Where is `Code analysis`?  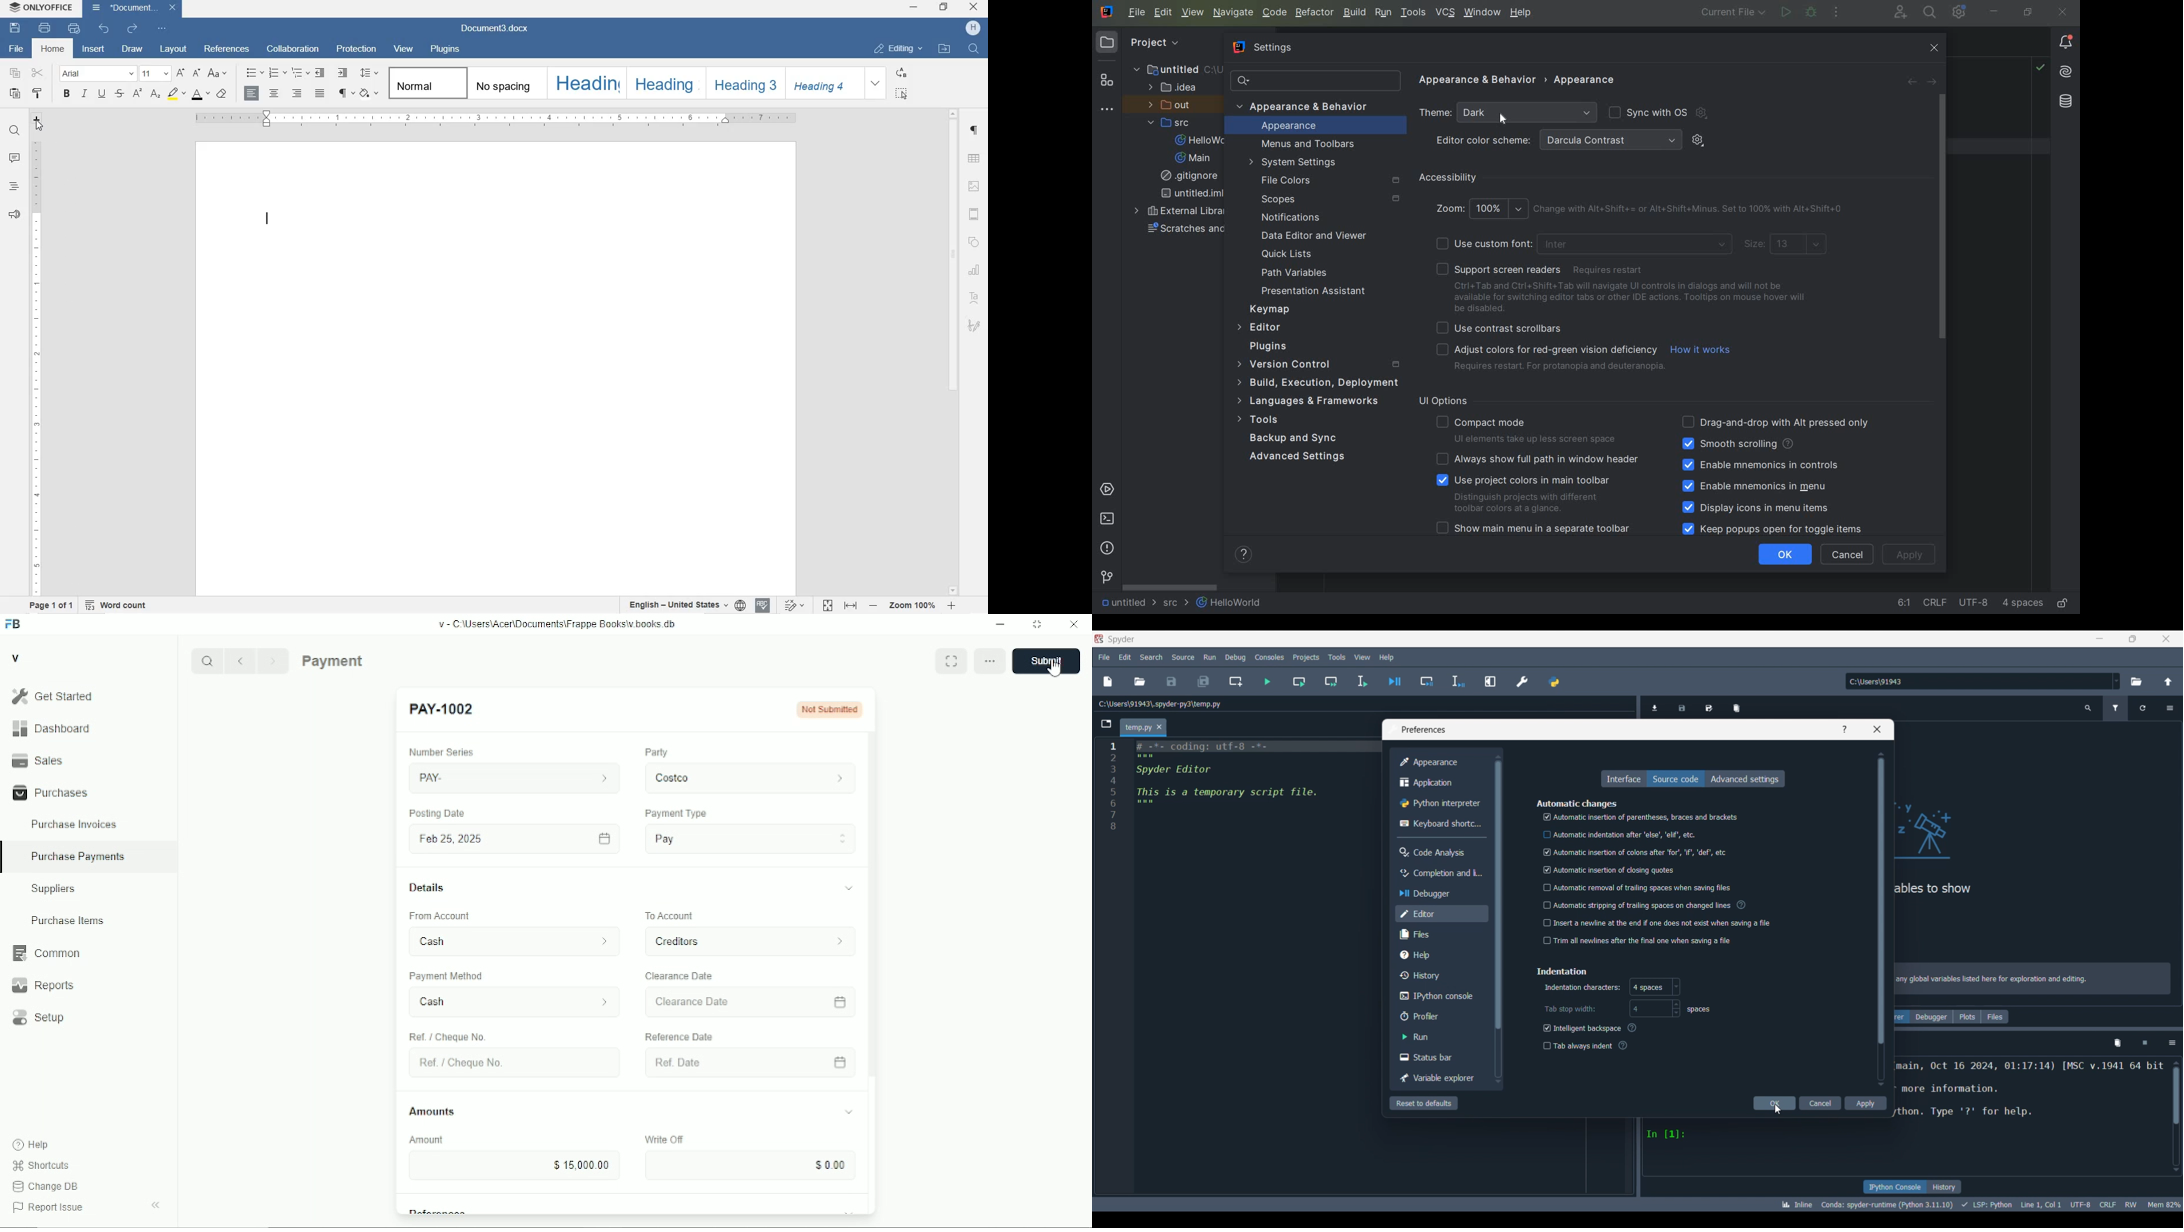
Code analysis is located at coordinates (1441, 852).